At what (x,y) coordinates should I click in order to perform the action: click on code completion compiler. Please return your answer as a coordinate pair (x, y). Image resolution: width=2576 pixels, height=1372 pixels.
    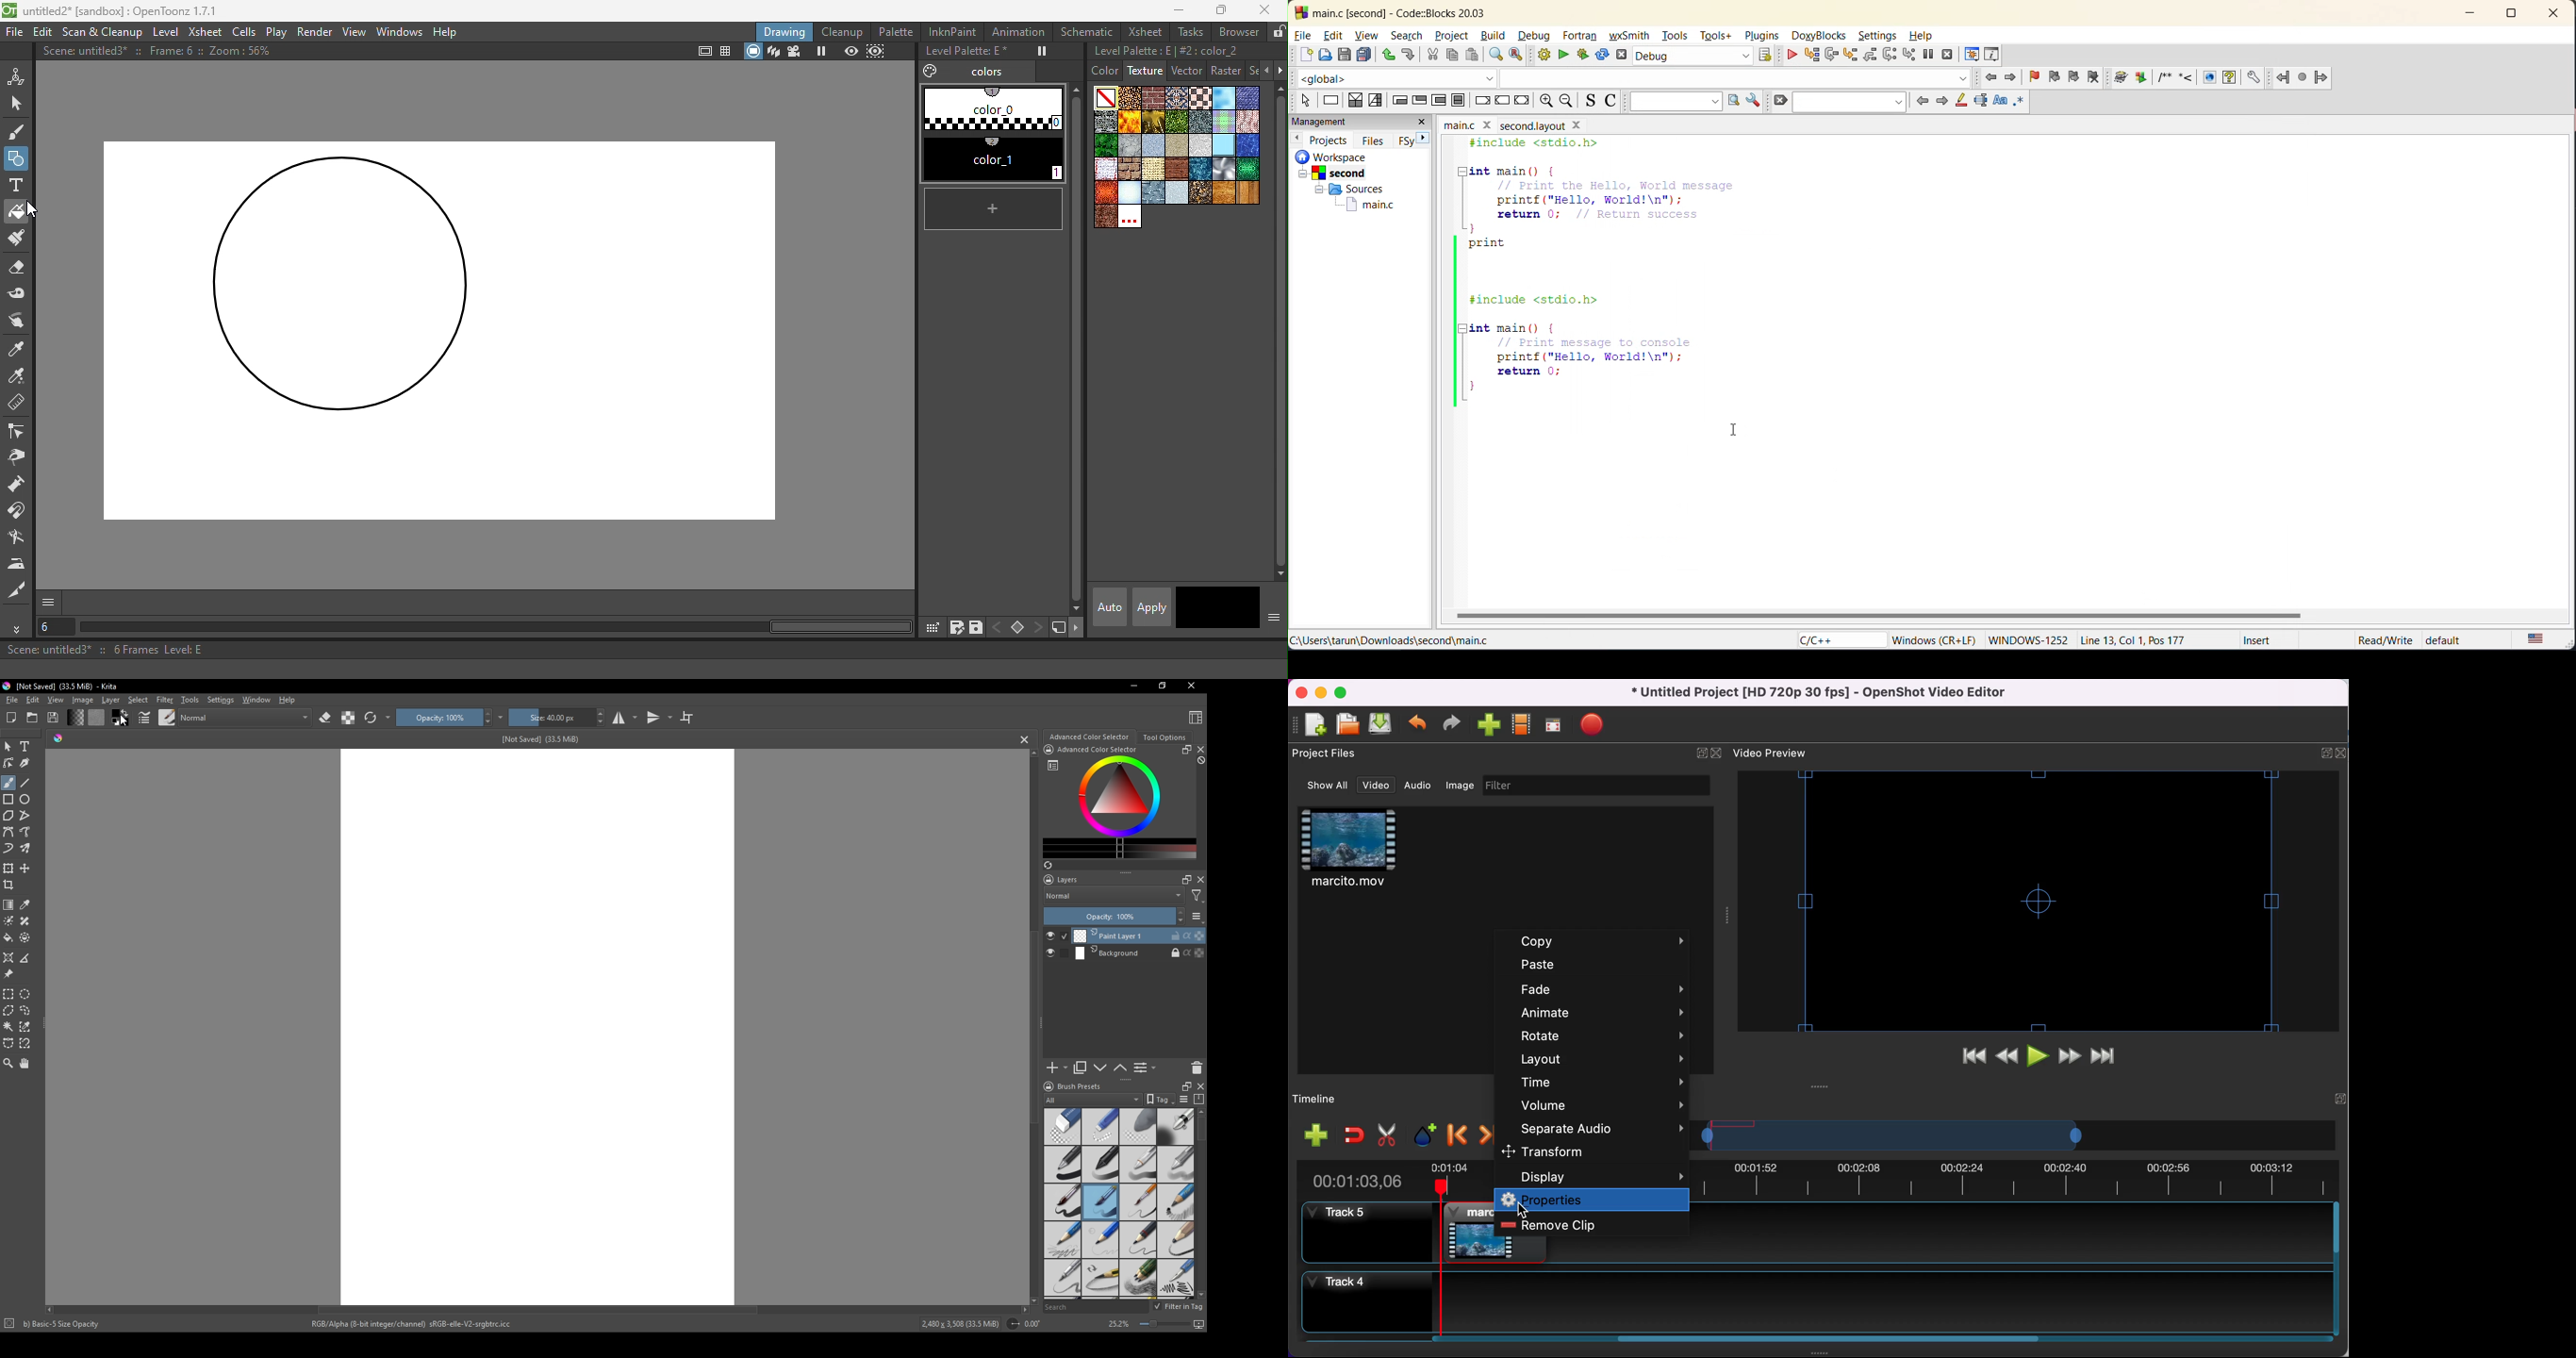
    Looking at the image, I should click on (1634, 79).